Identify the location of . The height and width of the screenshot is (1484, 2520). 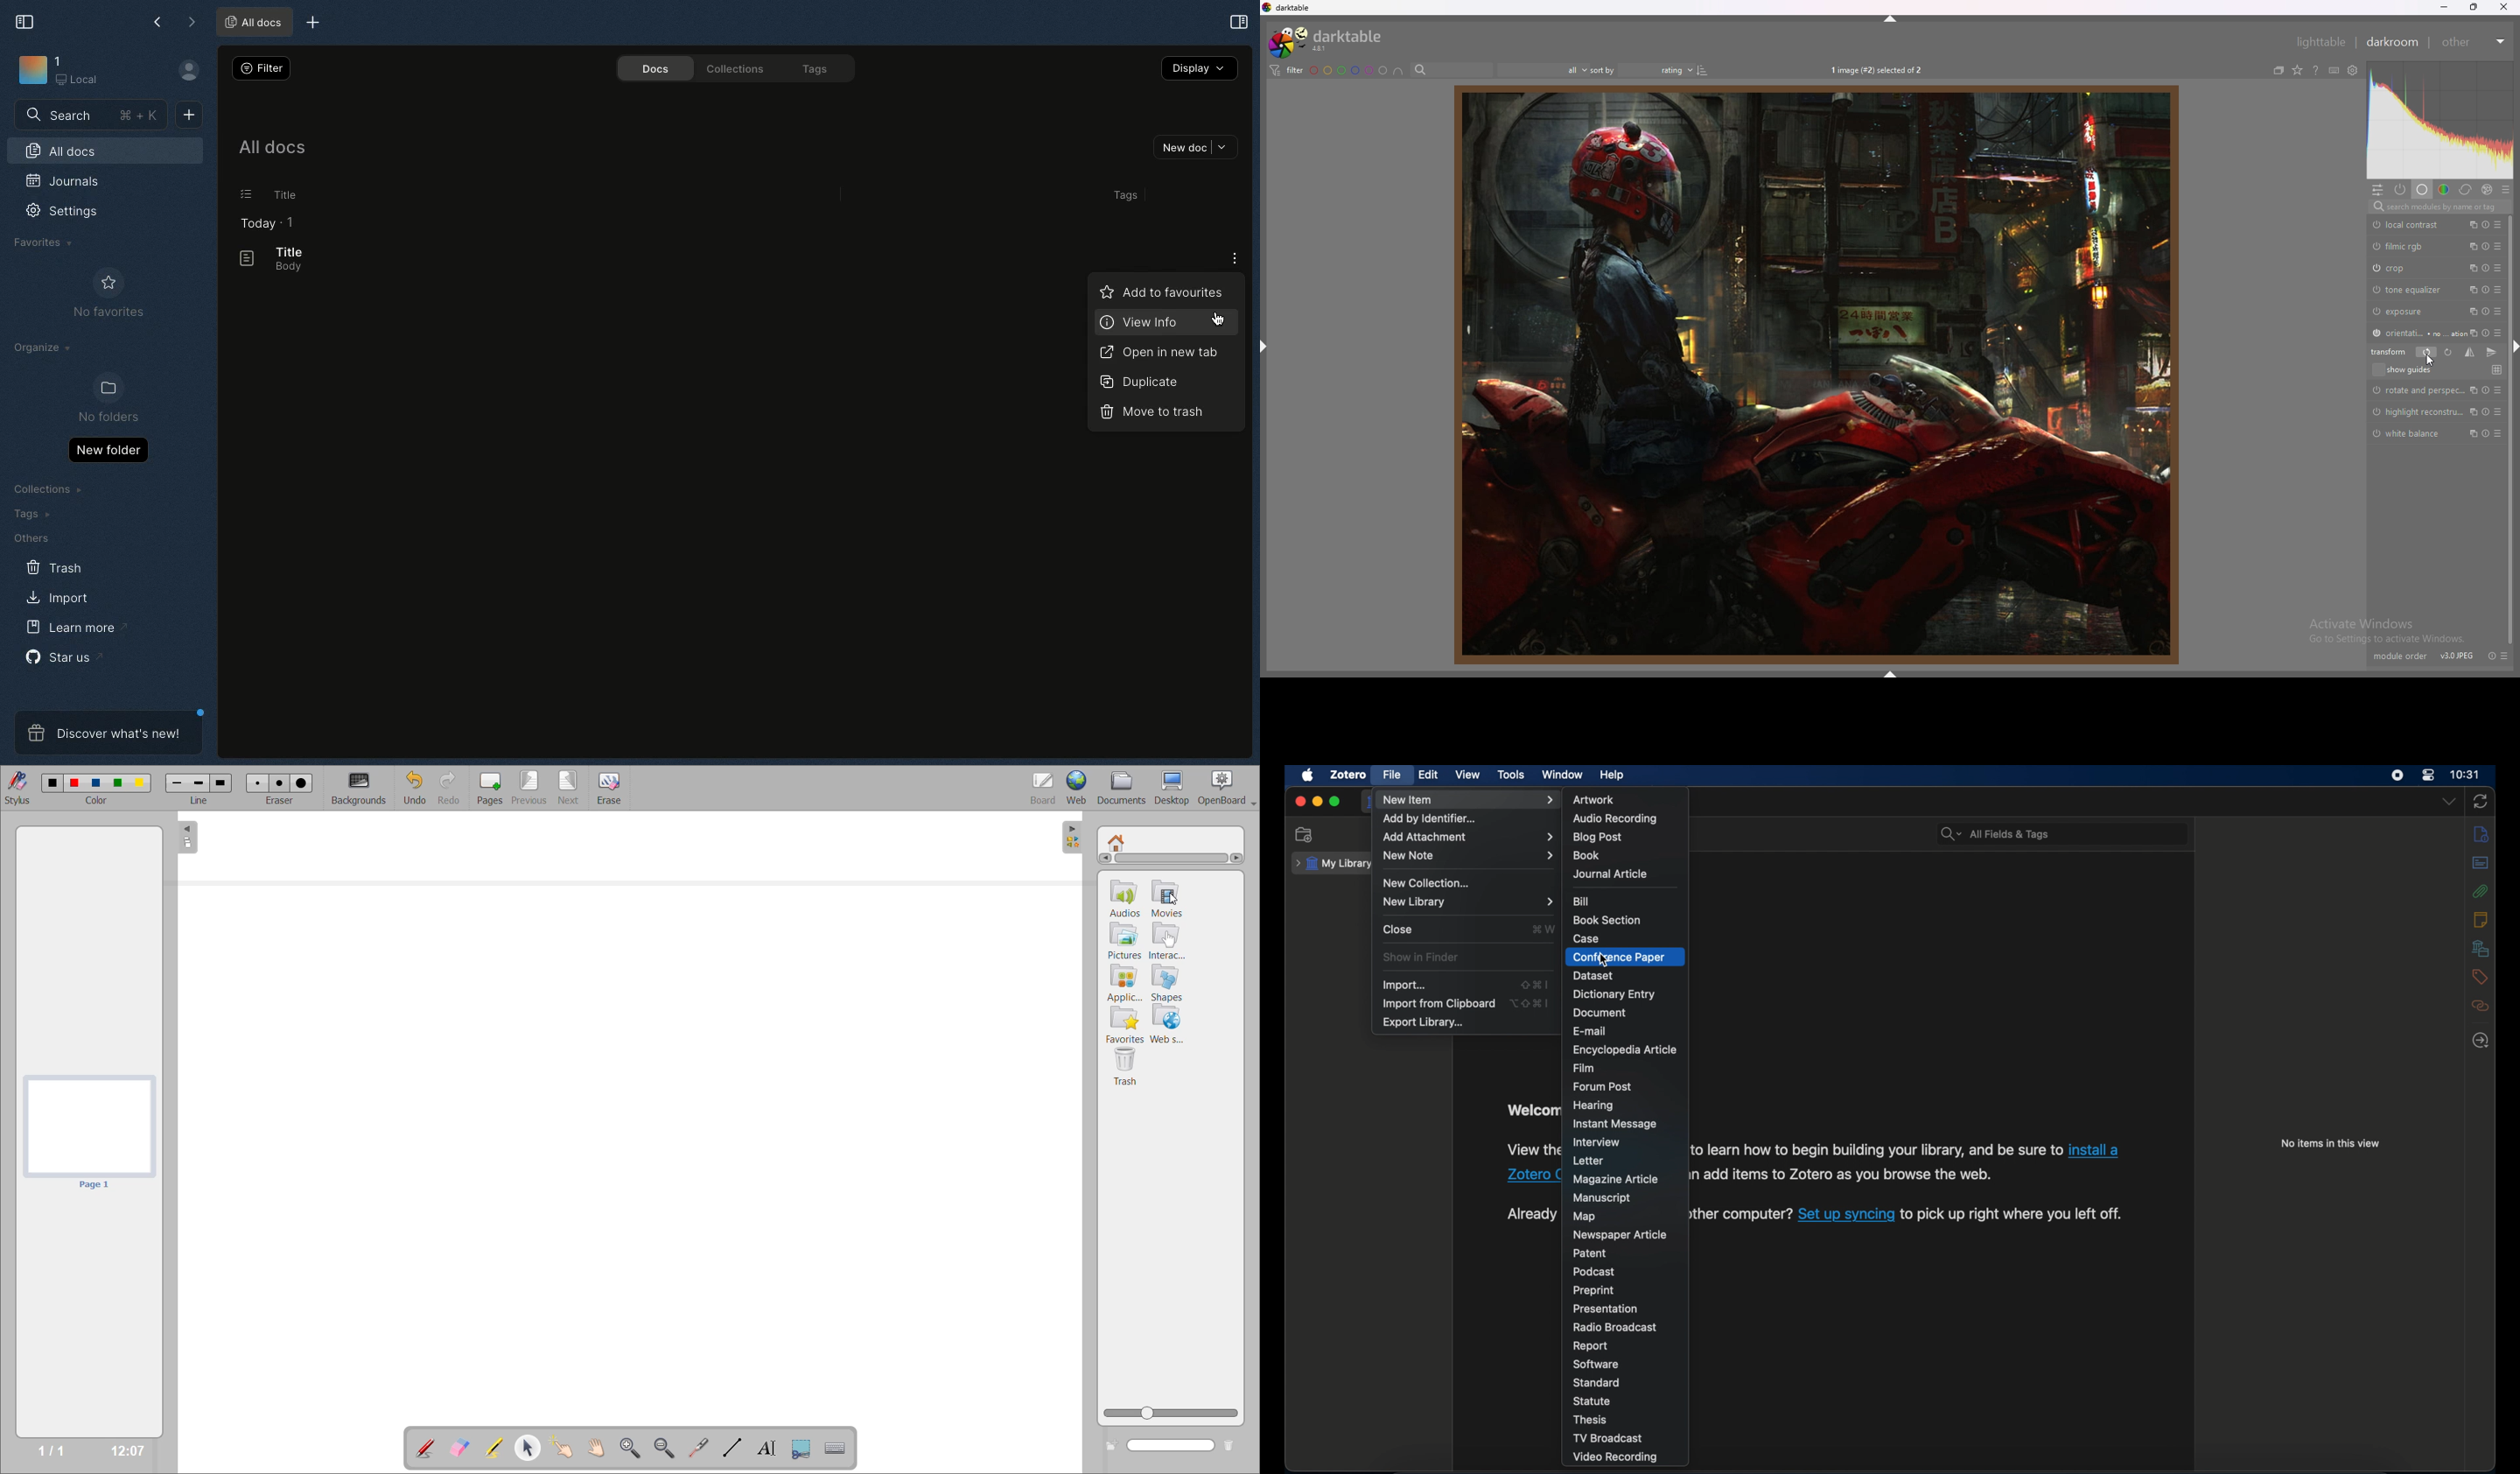
(2500, 389).